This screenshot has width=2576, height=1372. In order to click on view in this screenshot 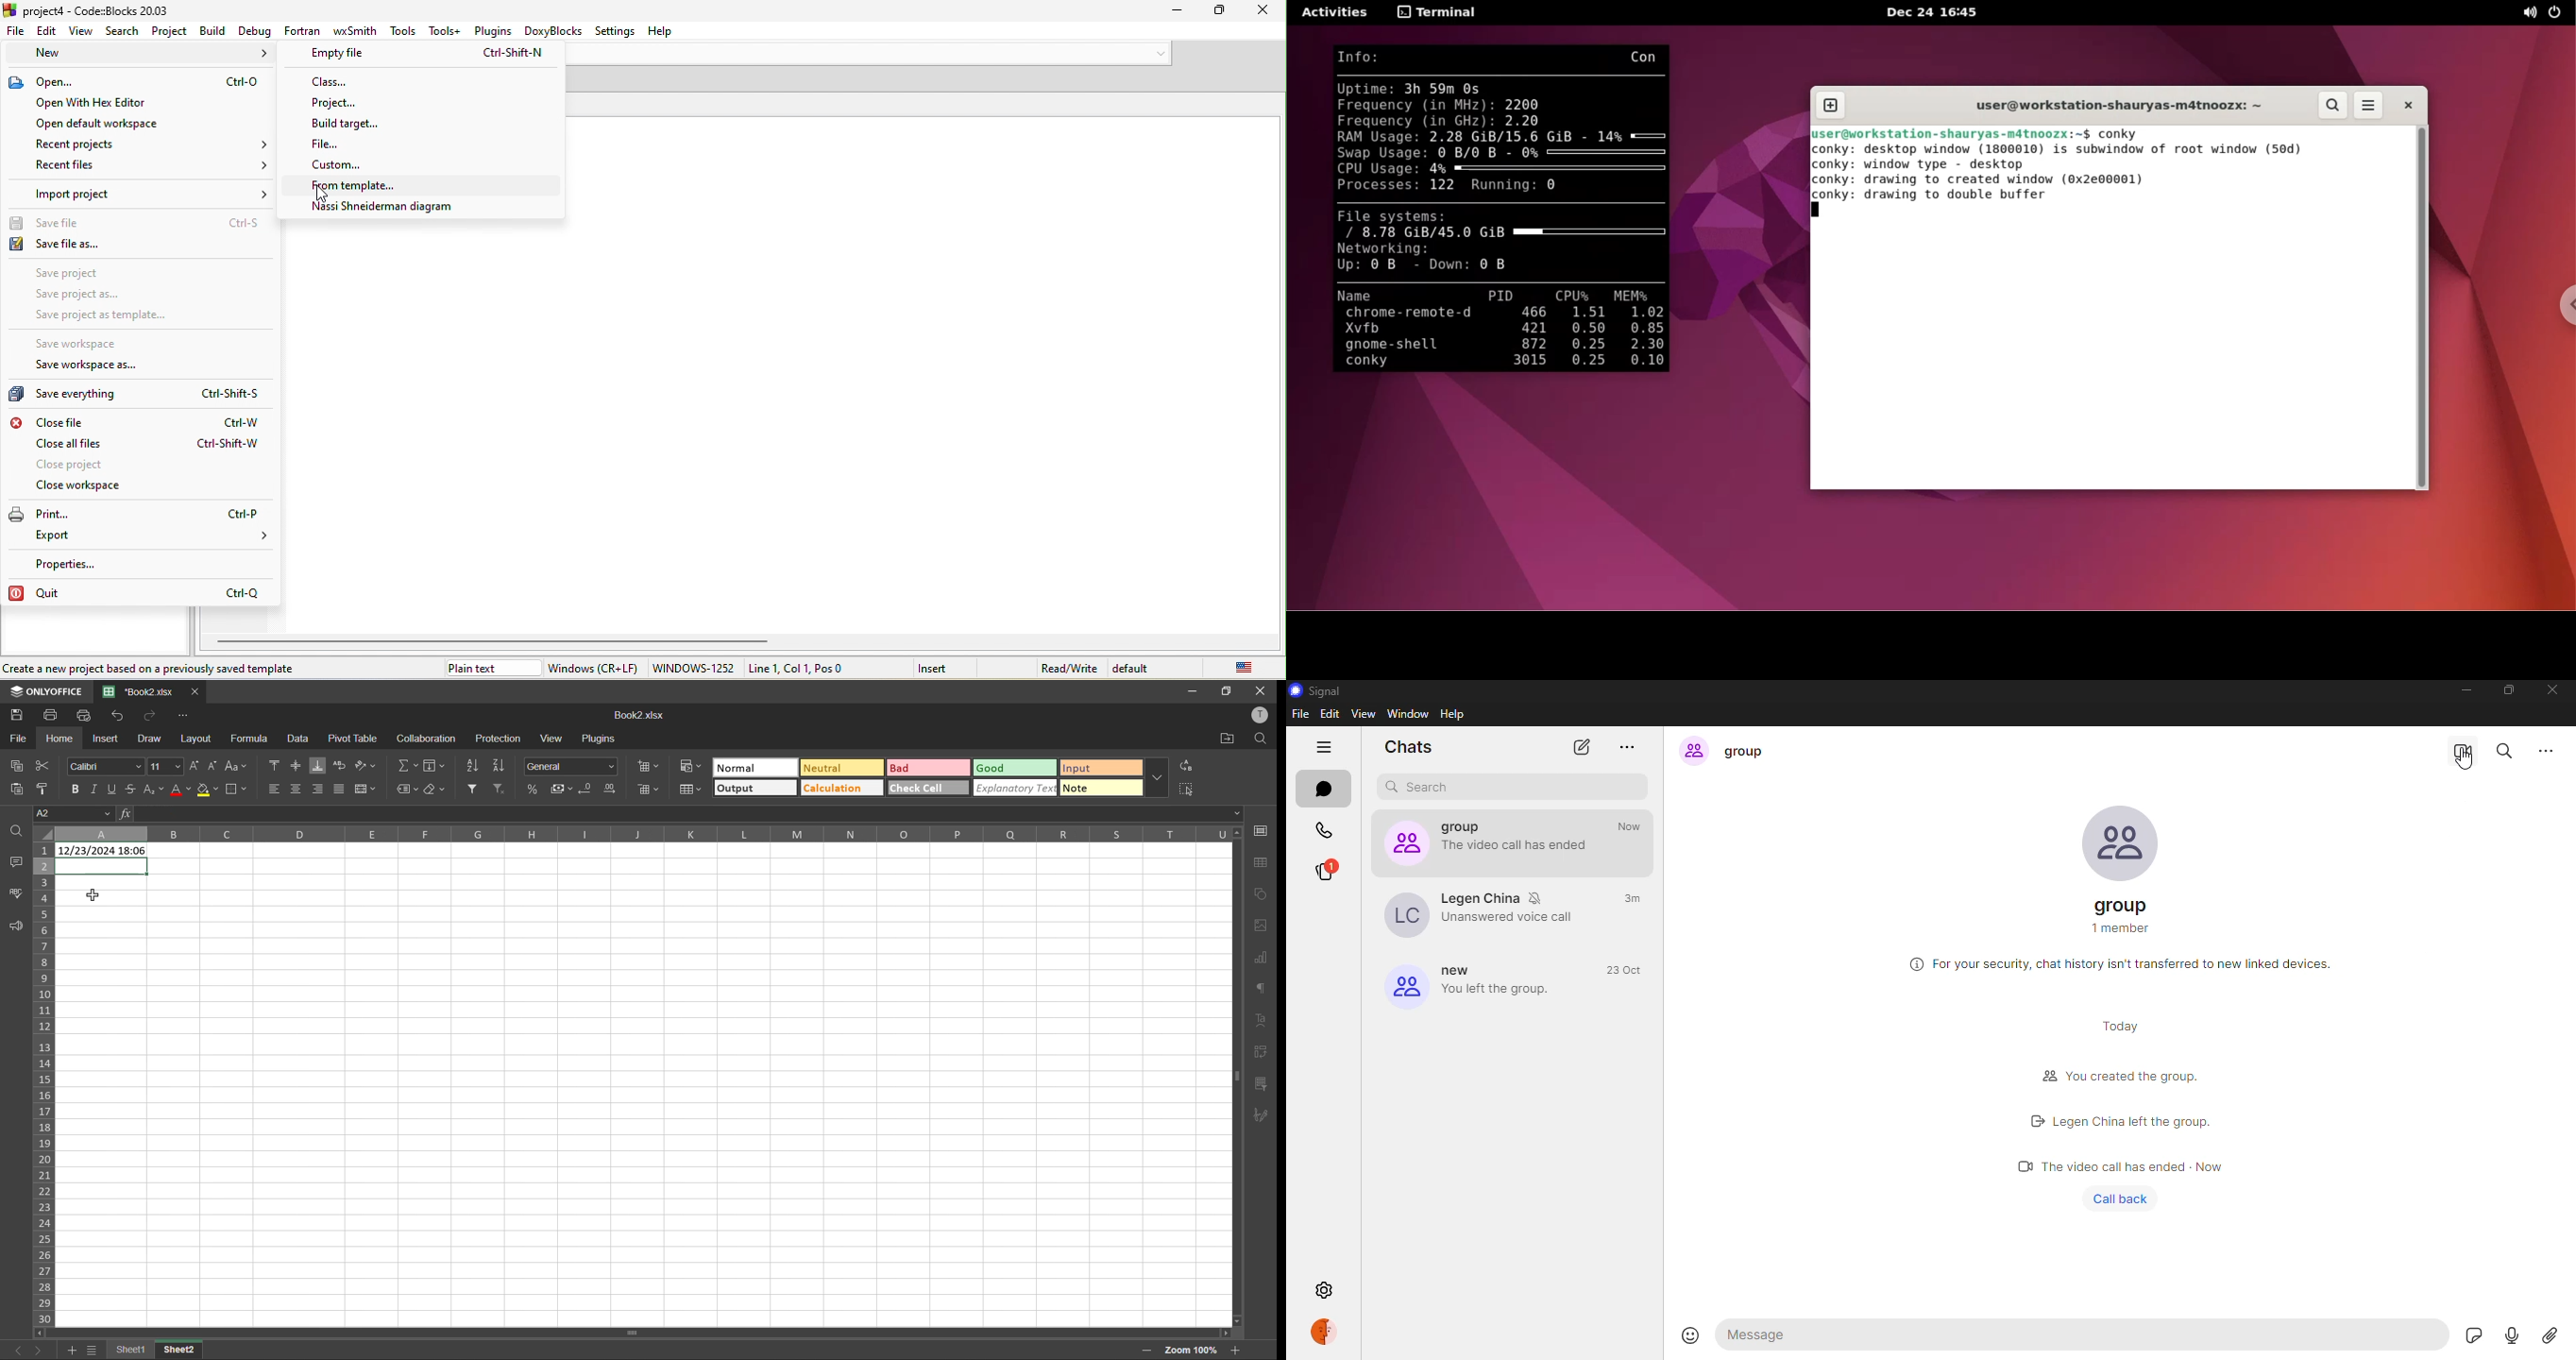, I will do `click(552, 739)`.